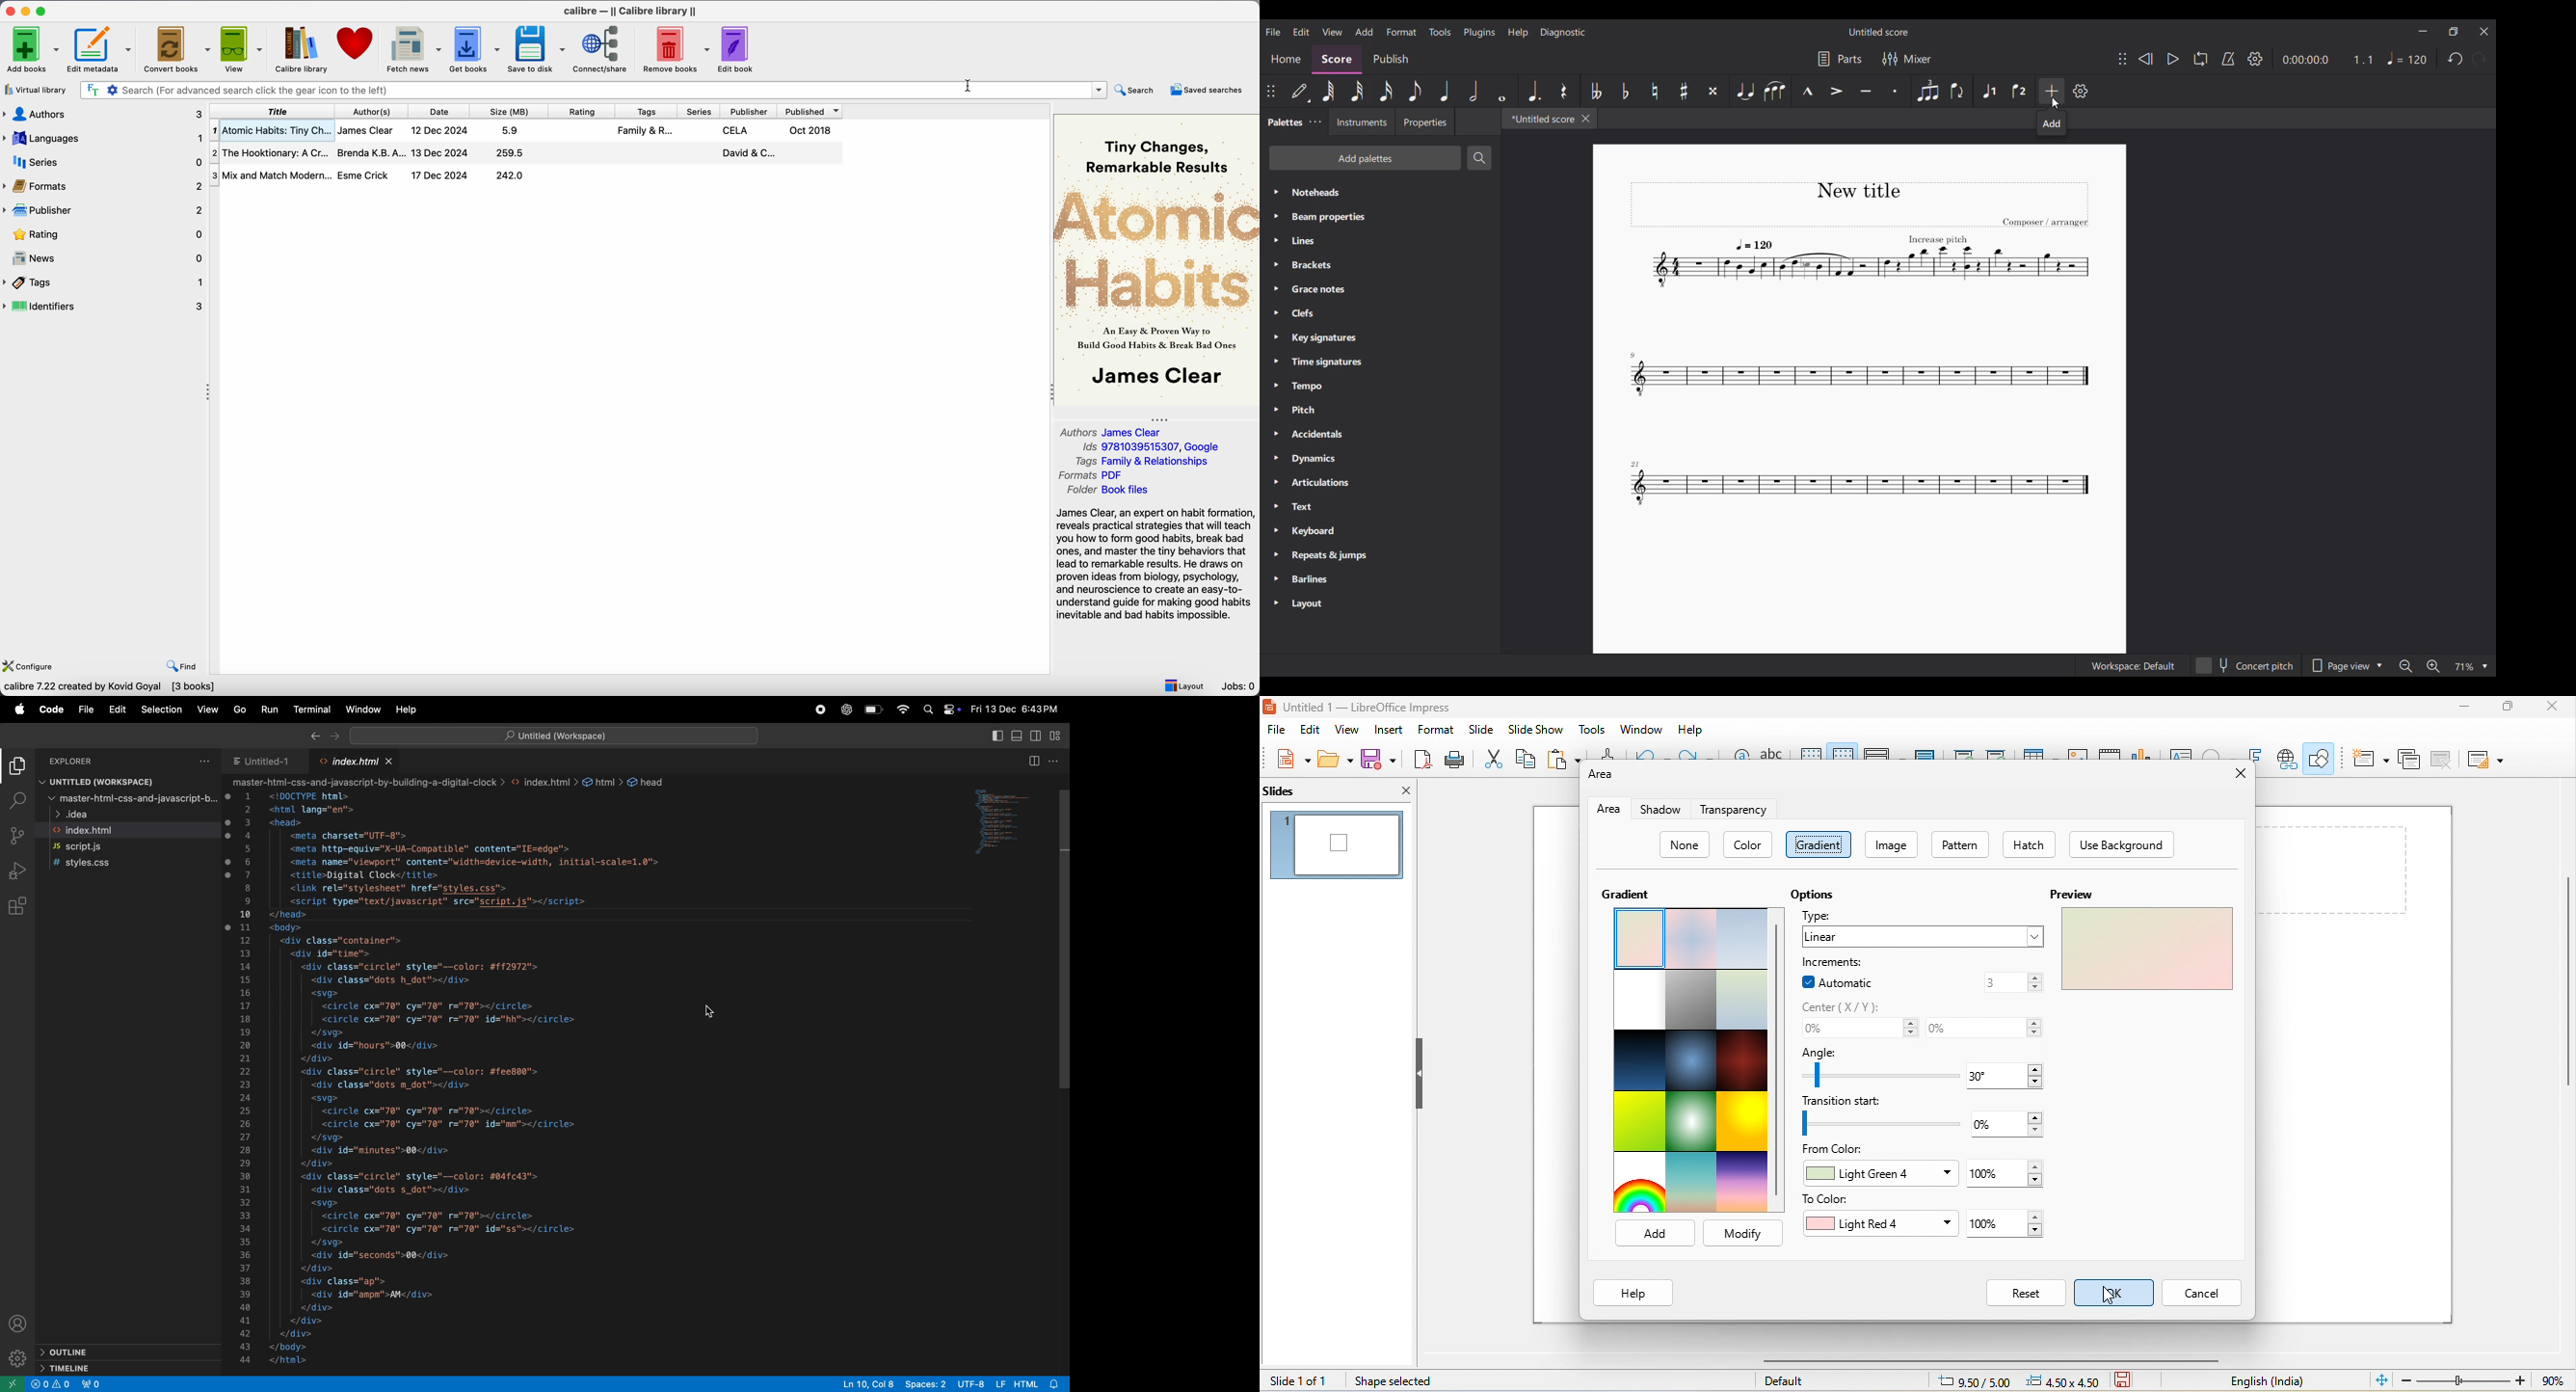 Image resolution: width=2576 pixels, height=1400 pixels. What do you see at coordinates (1035, 761) in the screenshot?
I see `split editor` at bounding box center [1035, 761].